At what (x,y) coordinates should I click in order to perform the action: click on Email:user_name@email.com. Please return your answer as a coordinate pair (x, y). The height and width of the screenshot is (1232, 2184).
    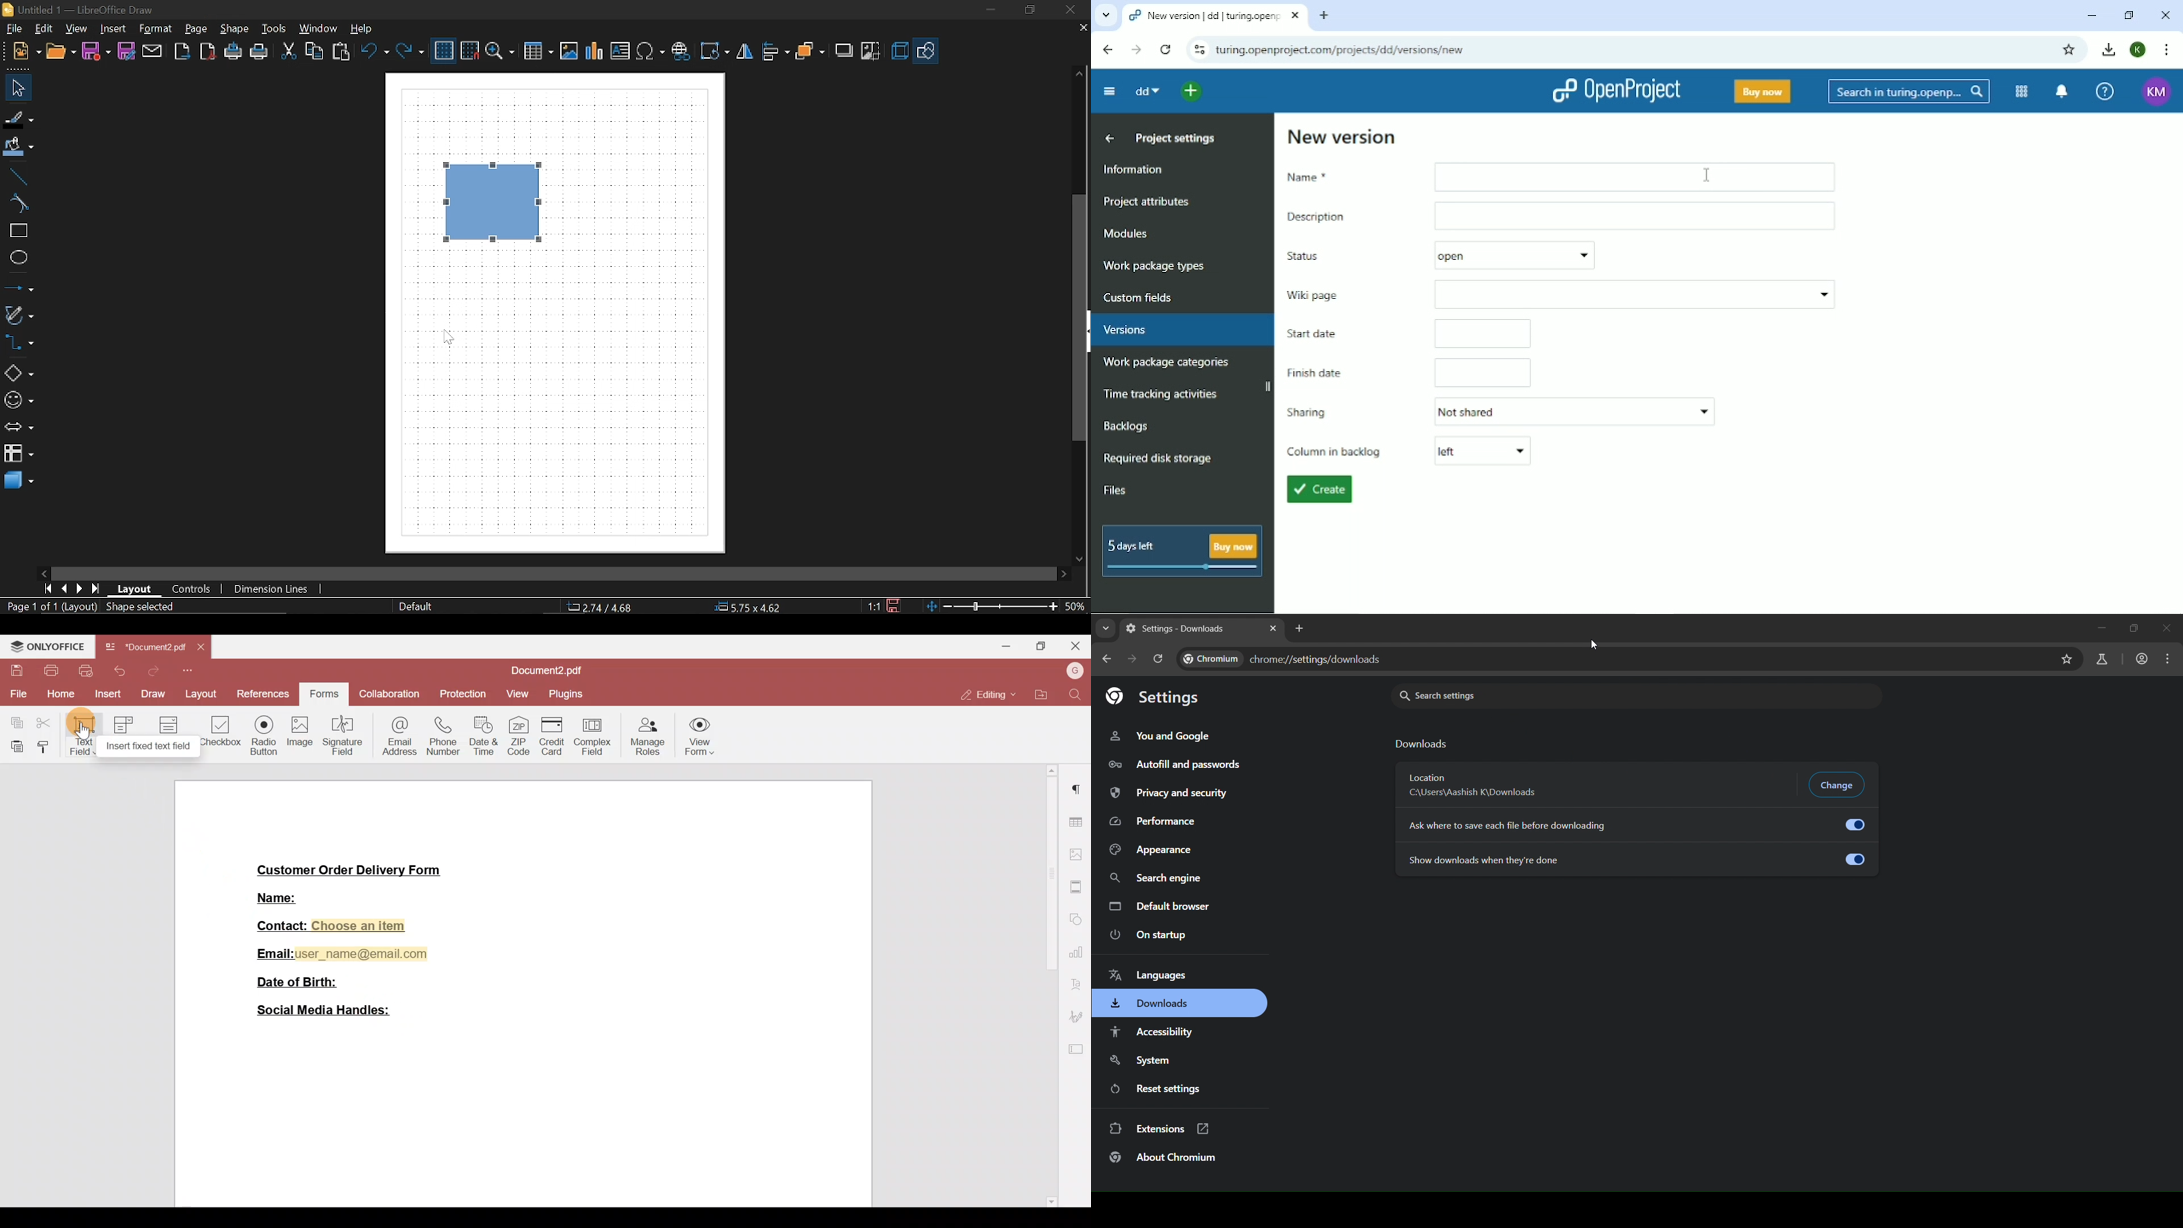
    Looking at the image, I should click on (338, 953).